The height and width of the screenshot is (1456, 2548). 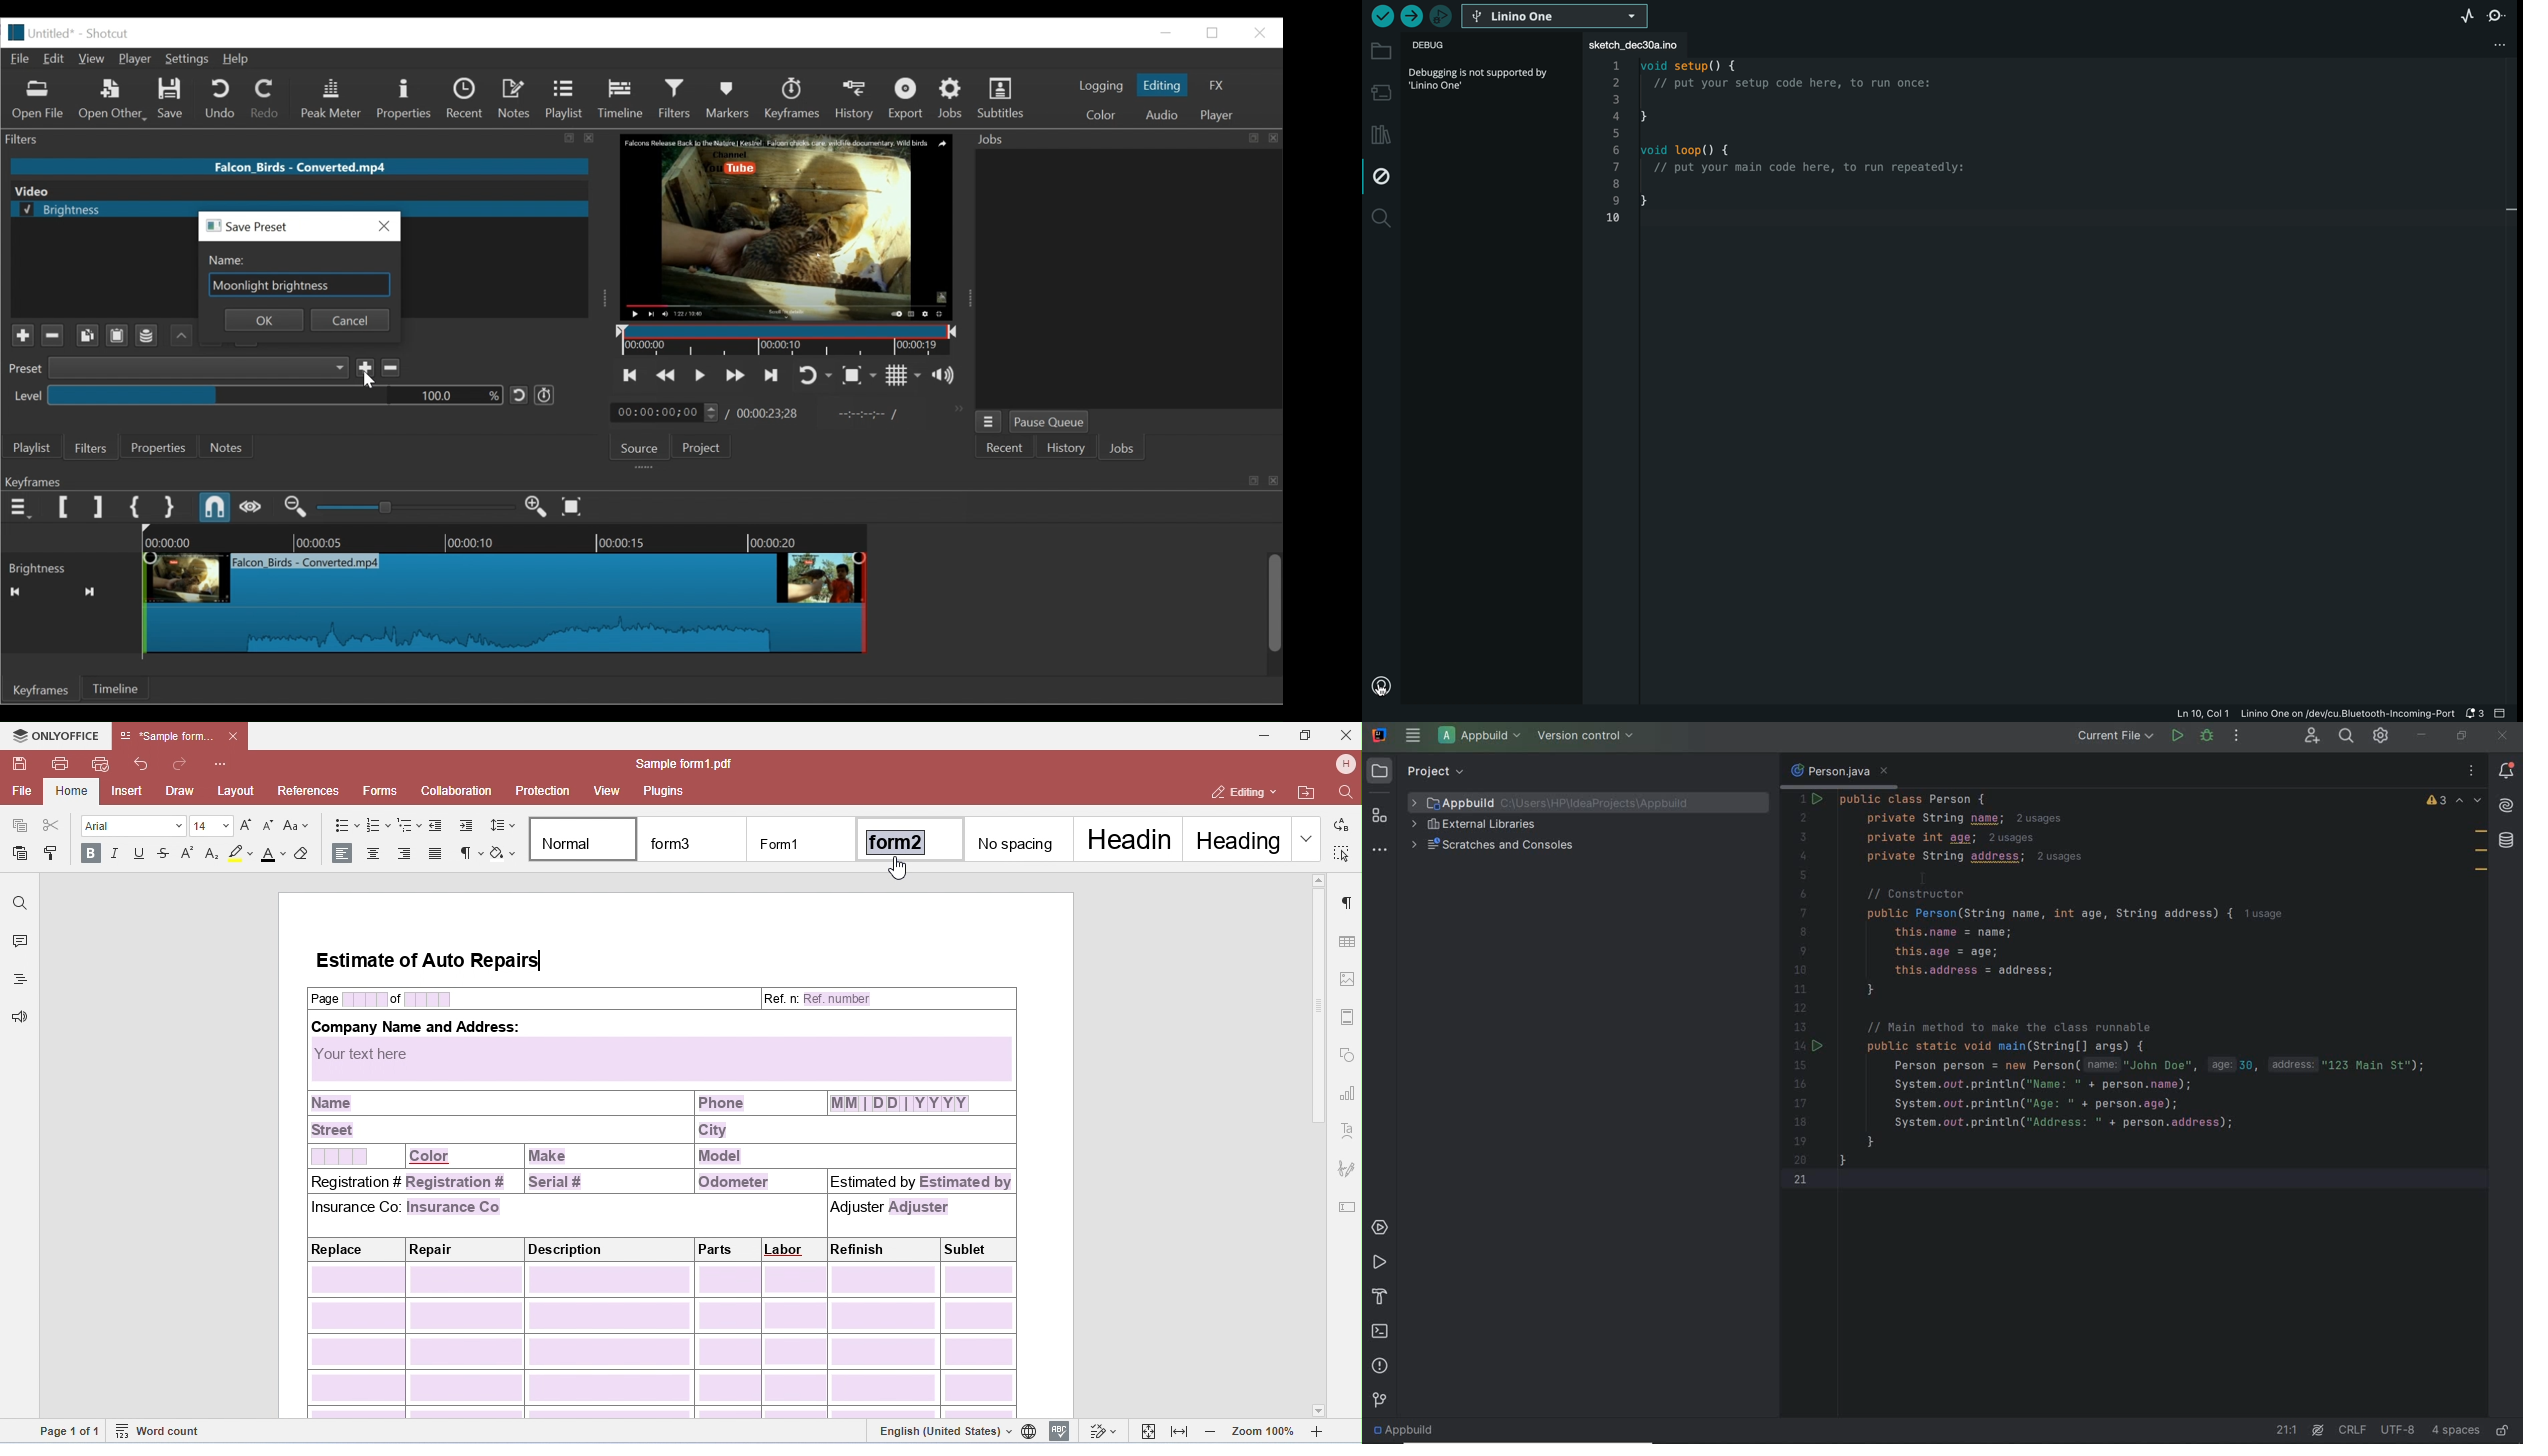 What do you see at coordinates (303, 276) in the screenshot?
I see `Name` at bounding box center [303, 276].